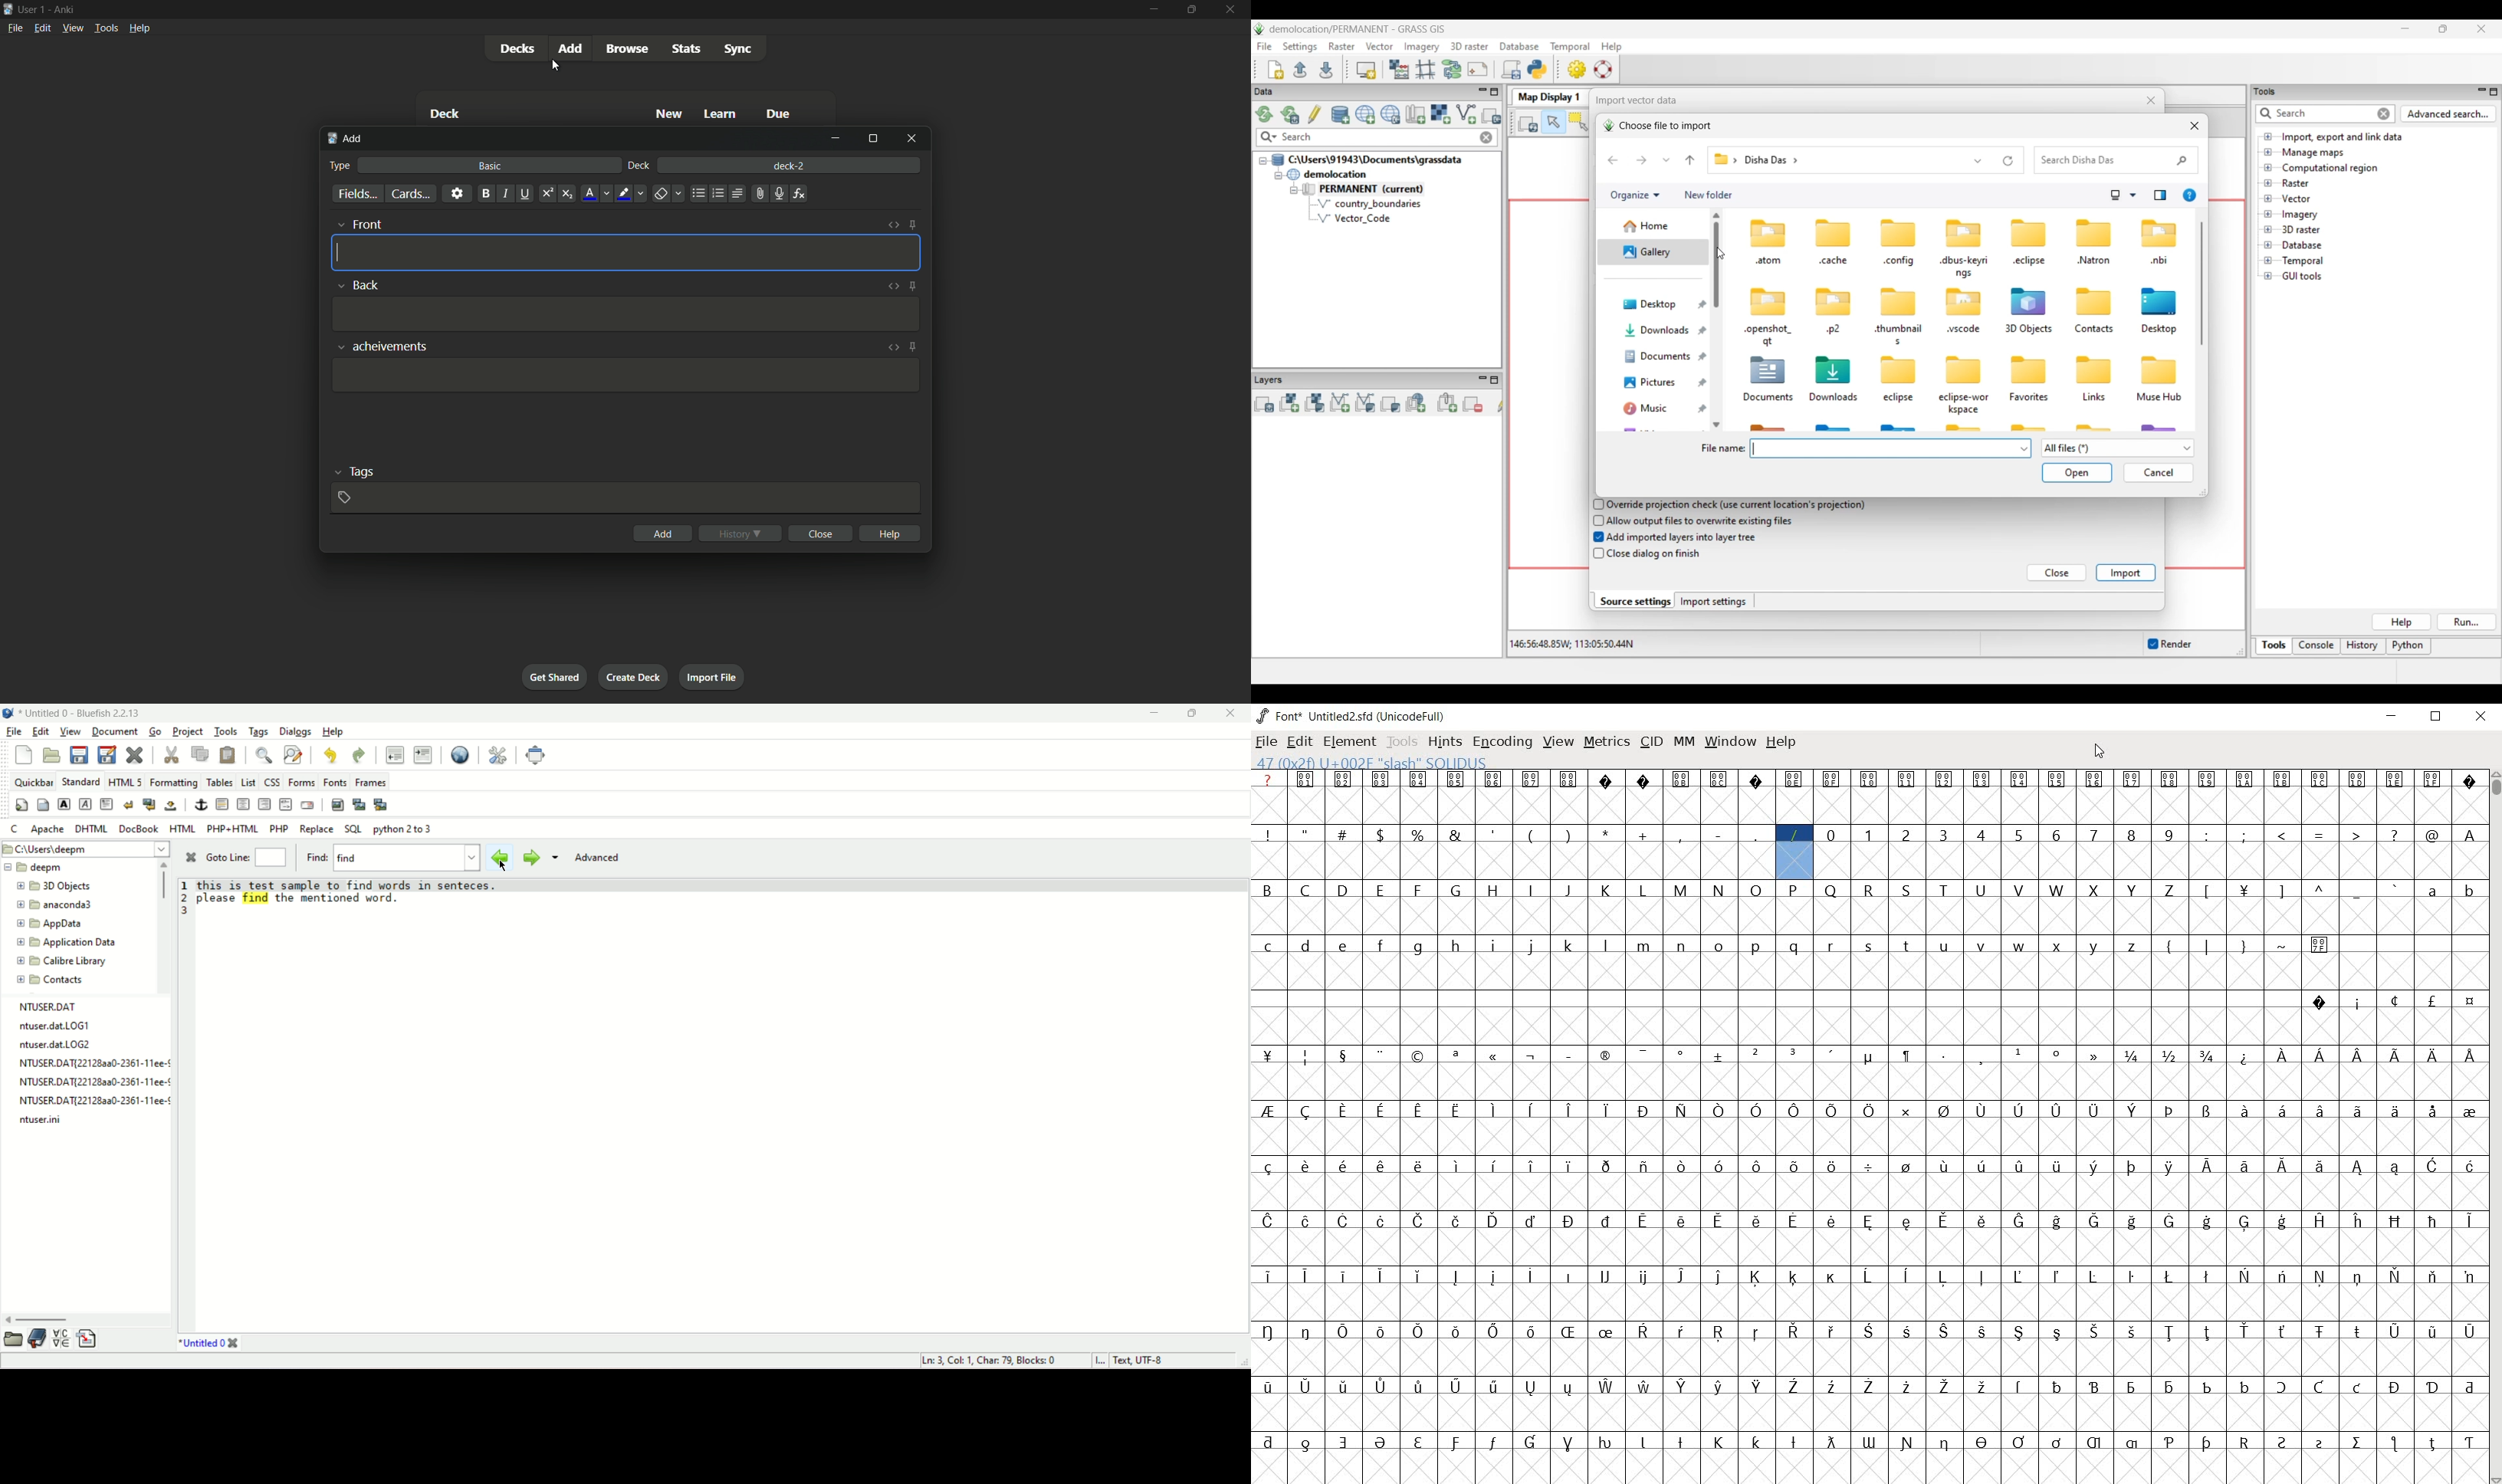 The width and height of the screenshot is (2520, 1484). What do you see at coordinates (790, 165) in the screenshot?
I see `deck-2` at bounding box center [790, 165].